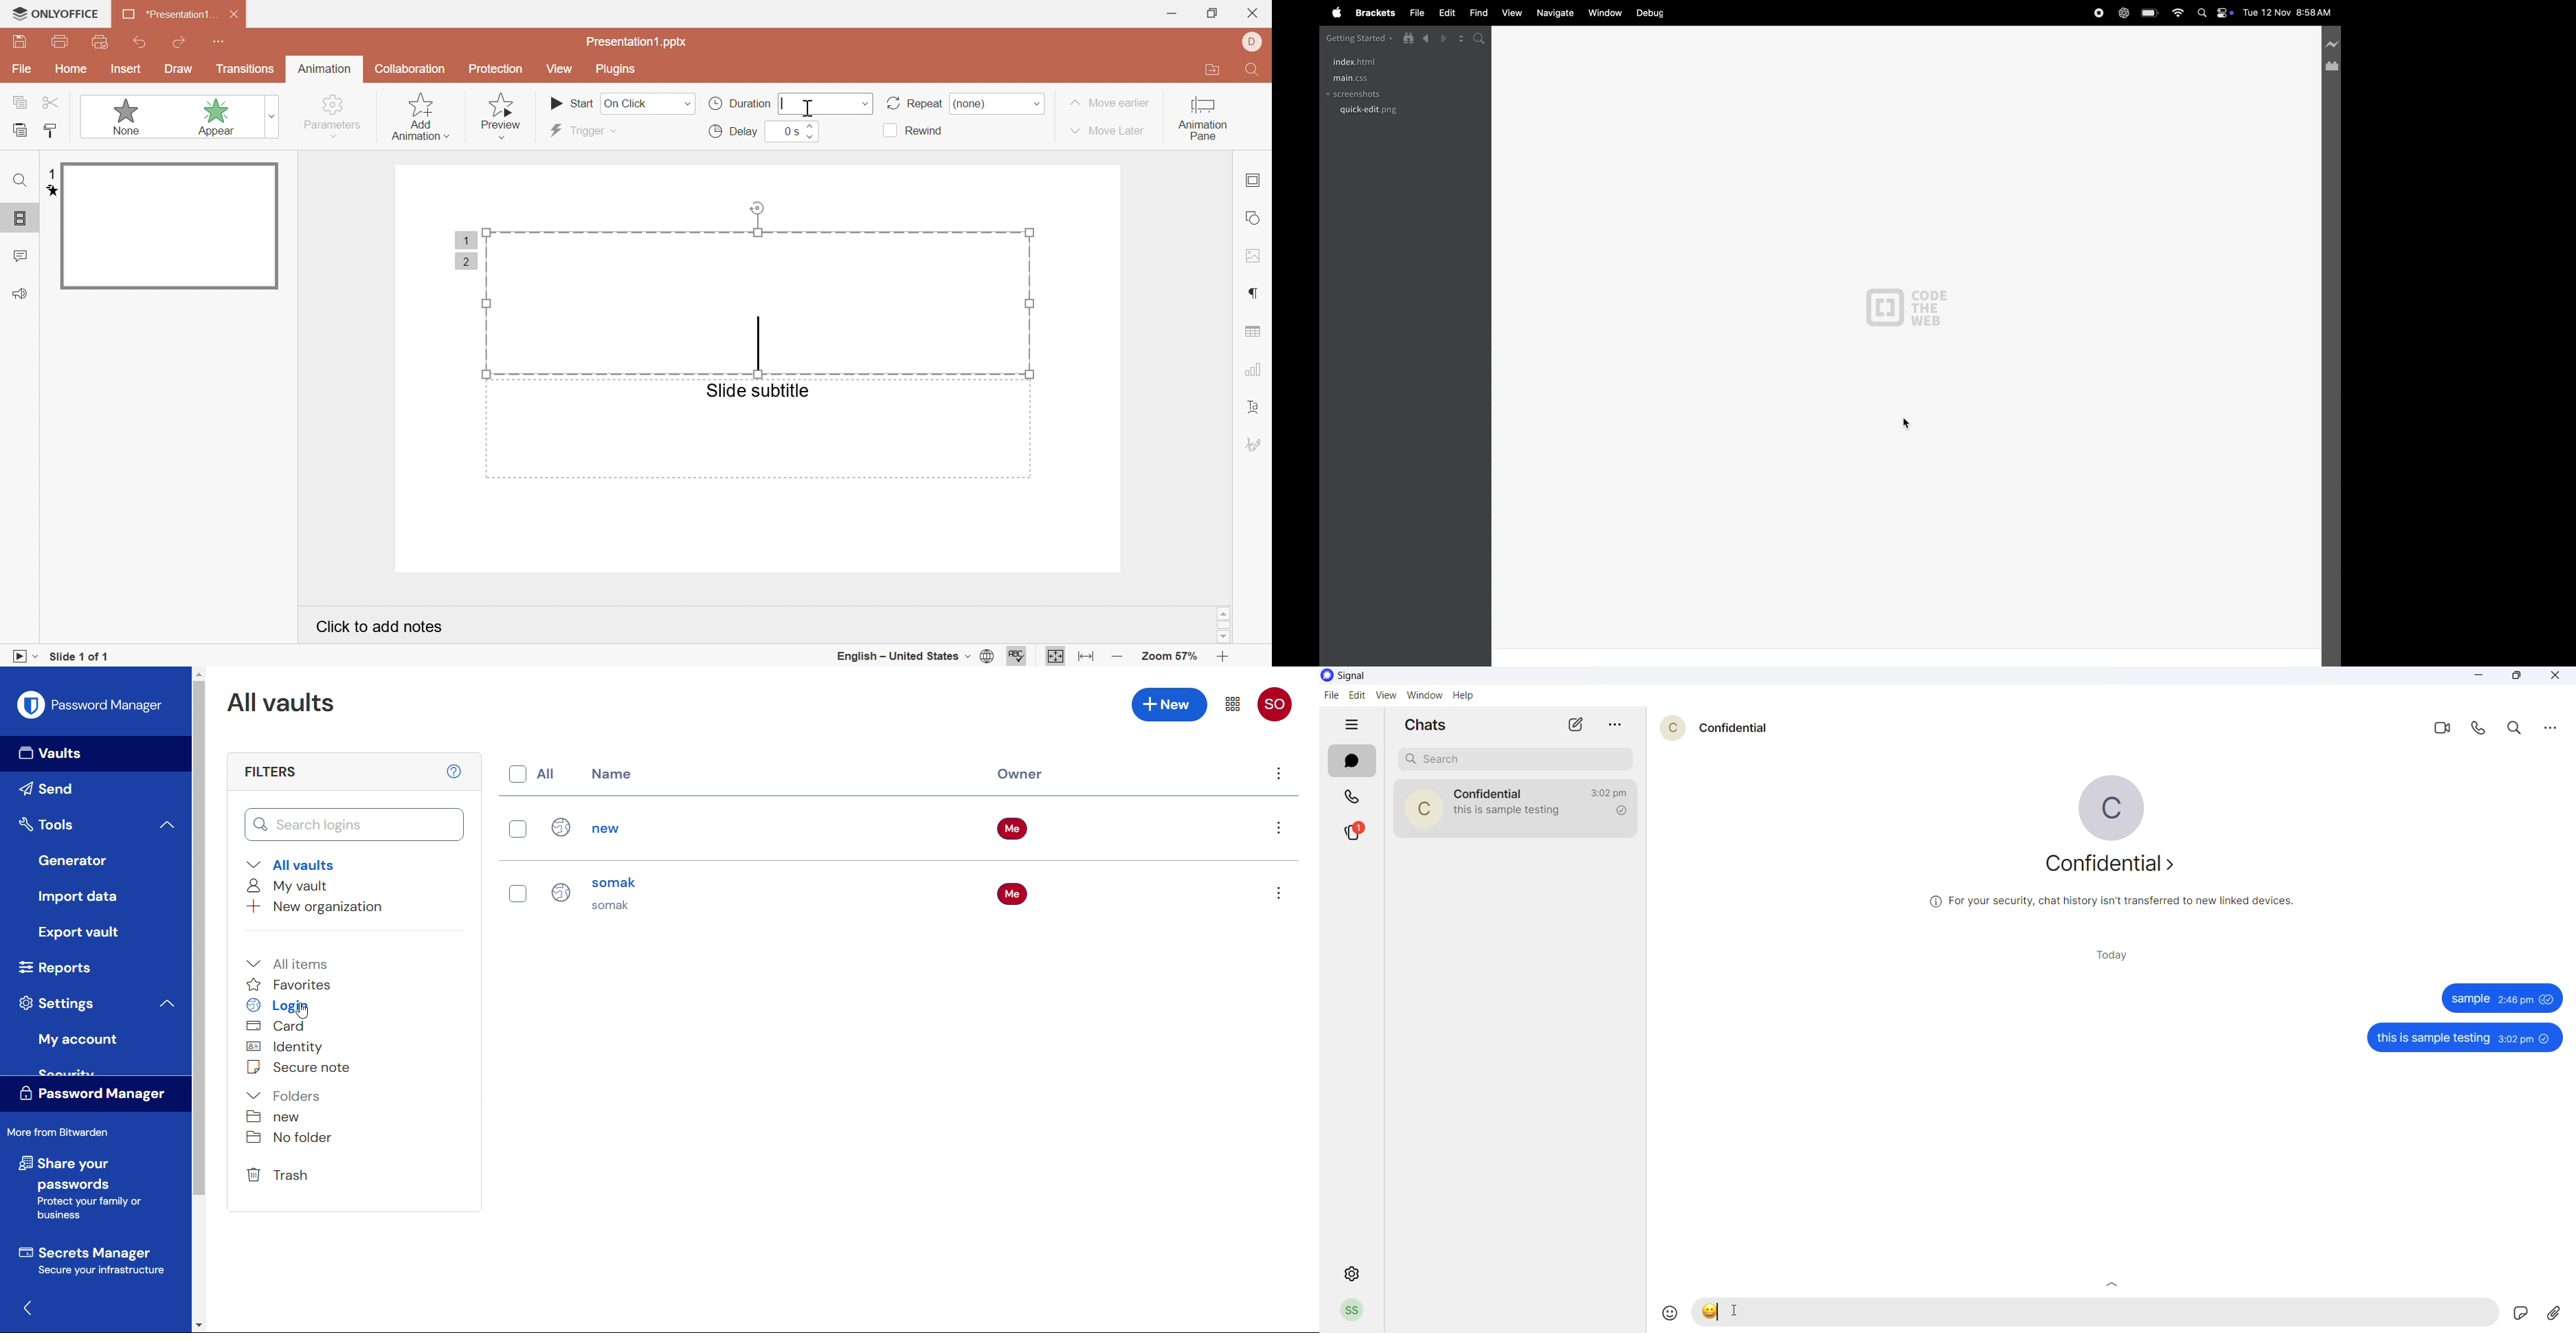 This screenshot has width=2576, height=1344. What do you see at coordinates (1056, 658) in the screenshot?
I see `fit to page` at bounding box center [1056, 658].